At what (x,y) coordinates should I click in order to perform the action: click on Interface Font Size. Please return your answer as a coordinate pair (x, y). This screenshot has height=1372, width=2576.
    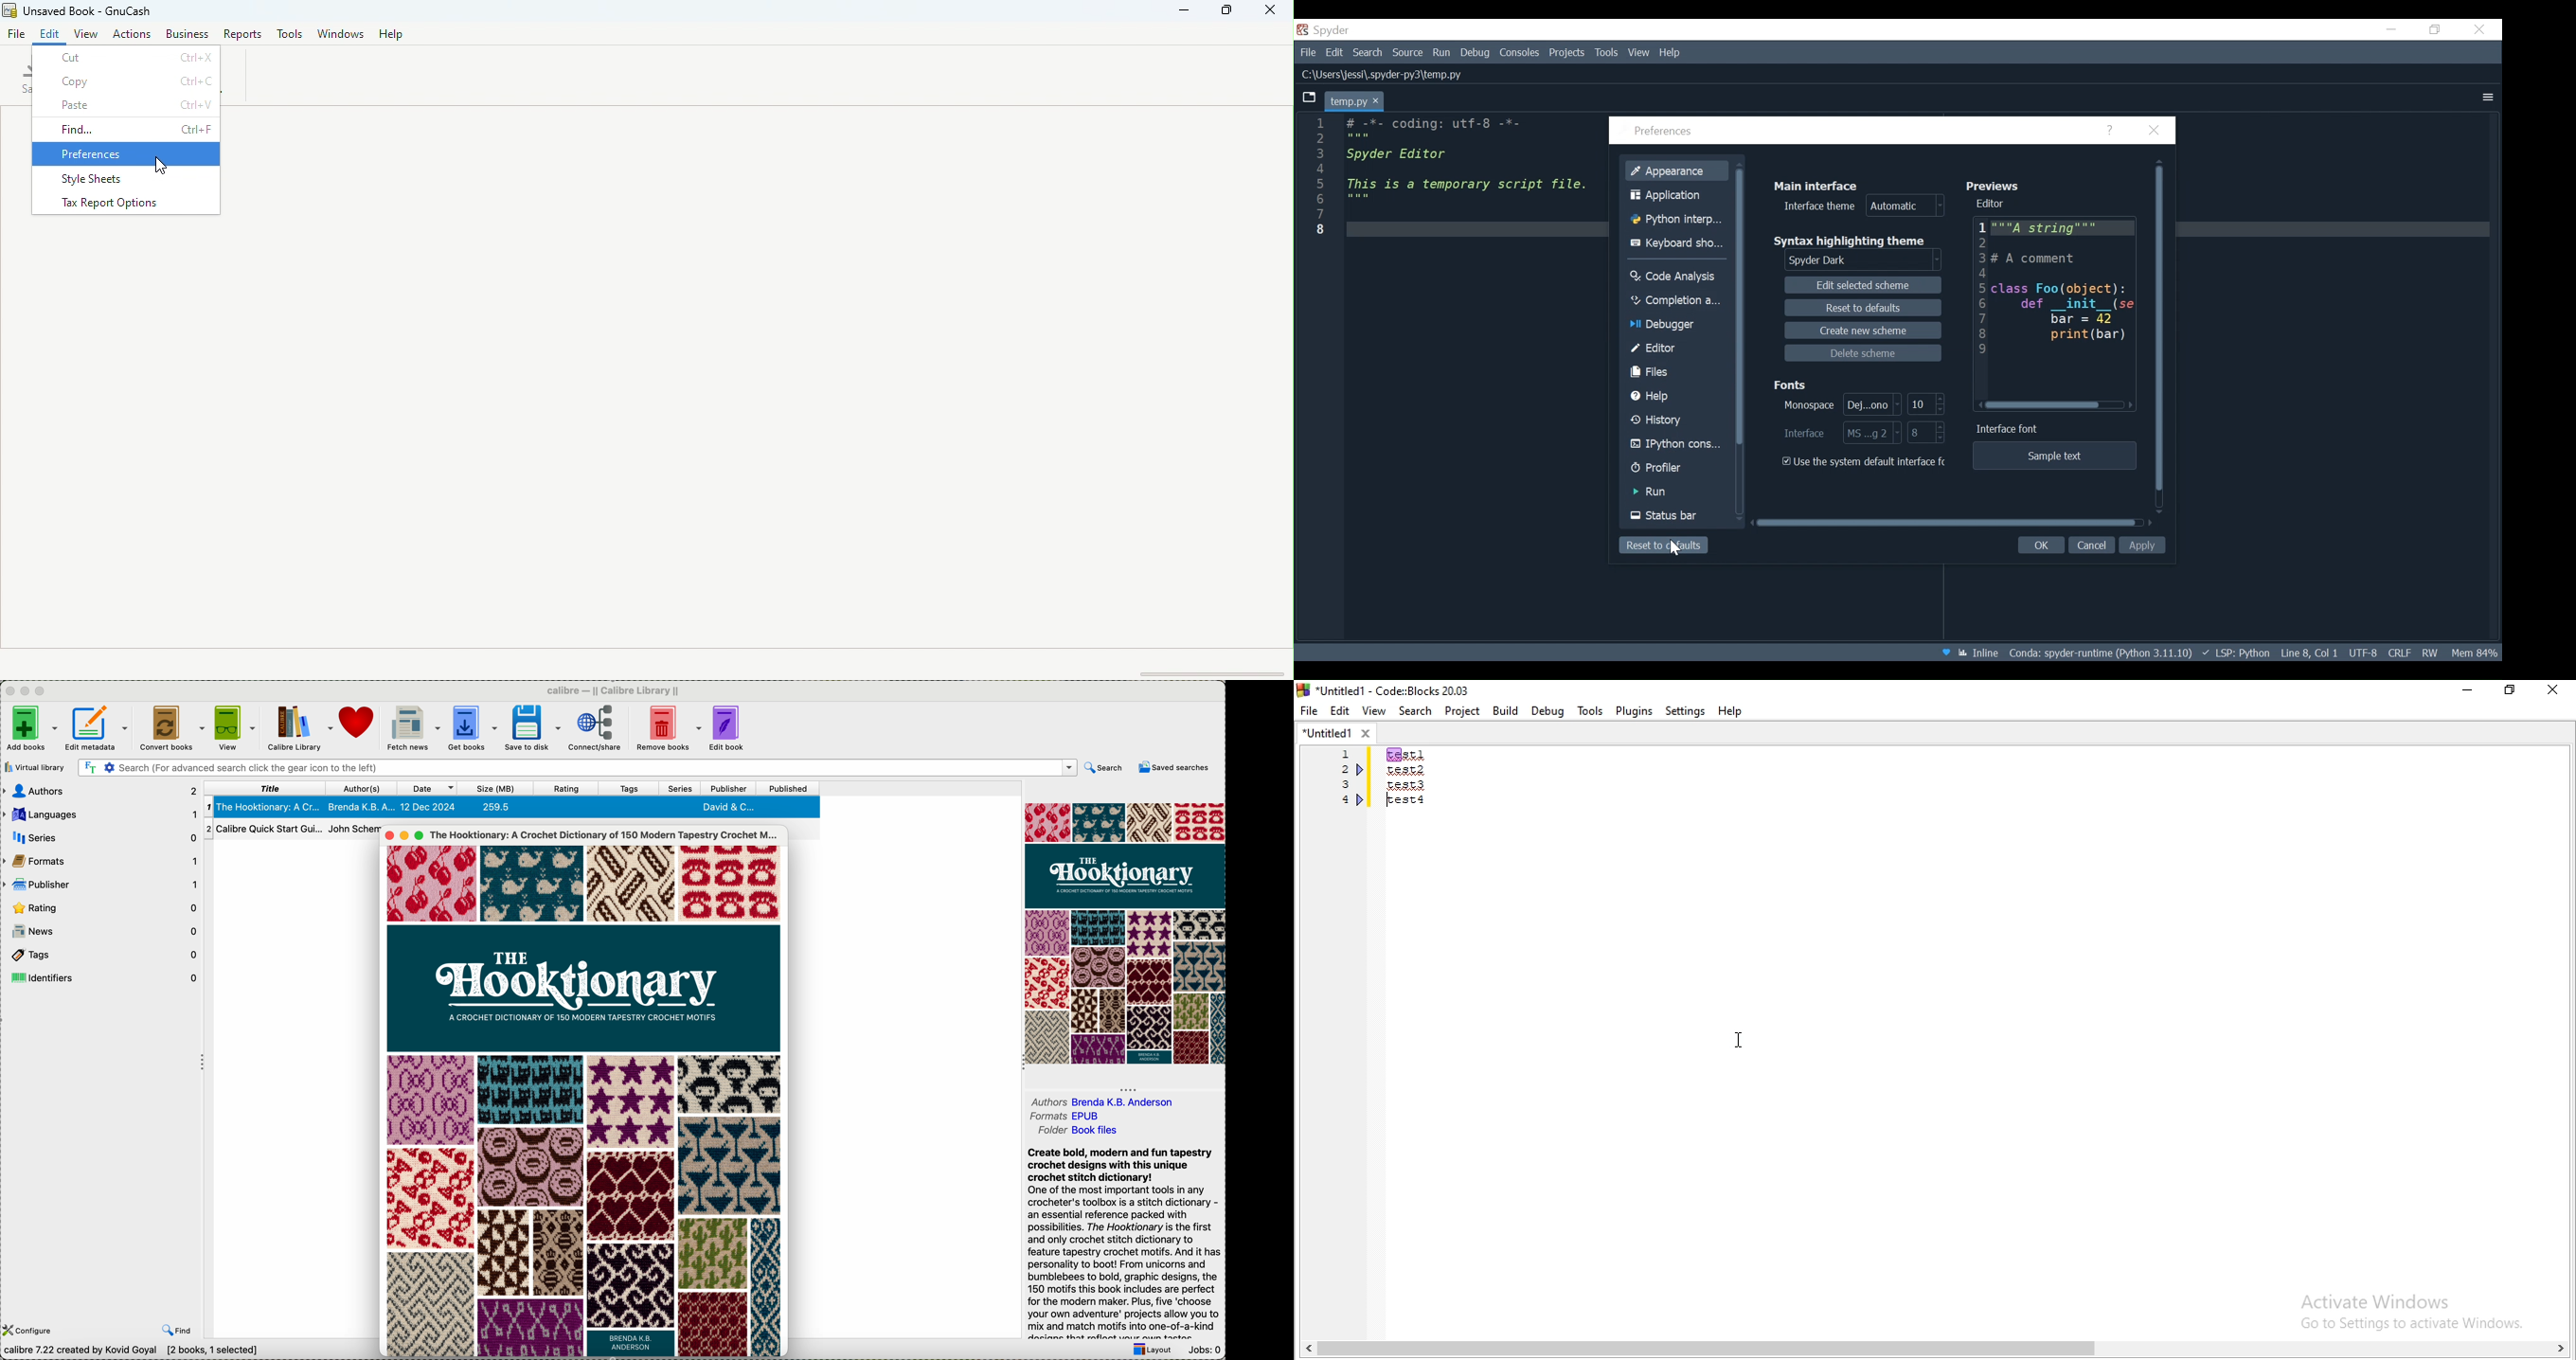
    Looking at the image, I should click on (1927, 433).